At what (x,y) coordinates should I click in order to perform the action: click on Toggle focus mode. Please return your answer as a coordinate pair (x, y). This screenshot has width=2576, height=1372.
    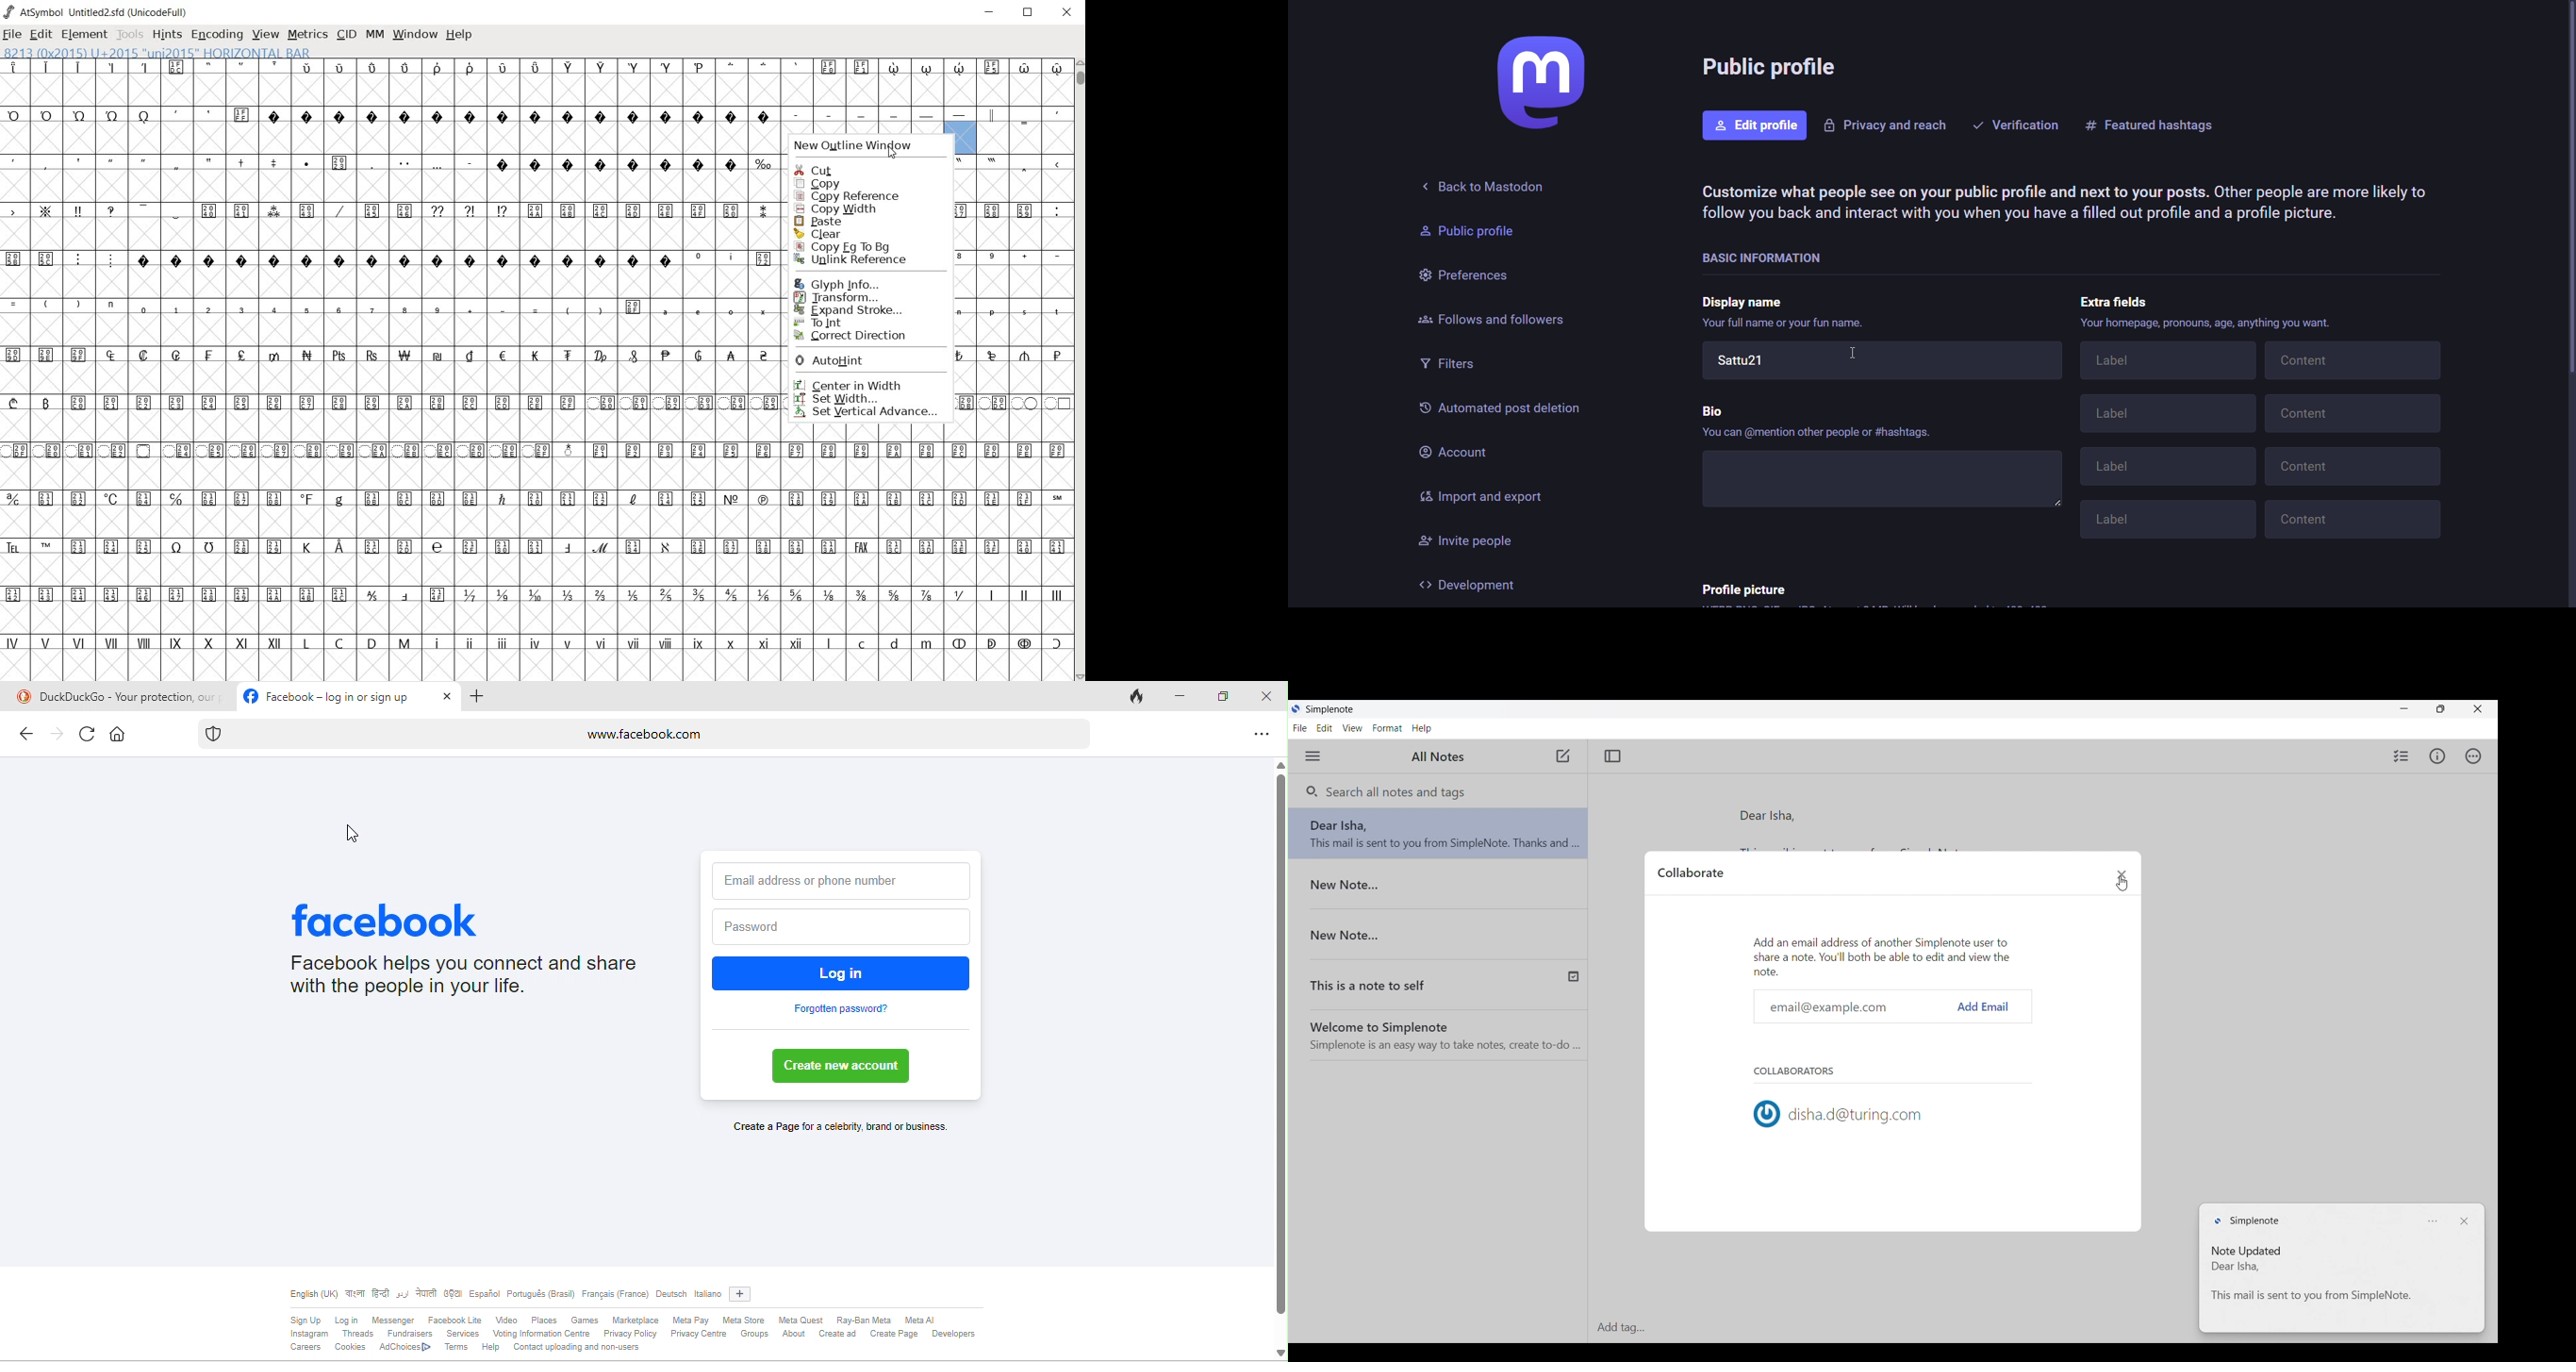
    Looking at the image, I should click on (1613, 756).